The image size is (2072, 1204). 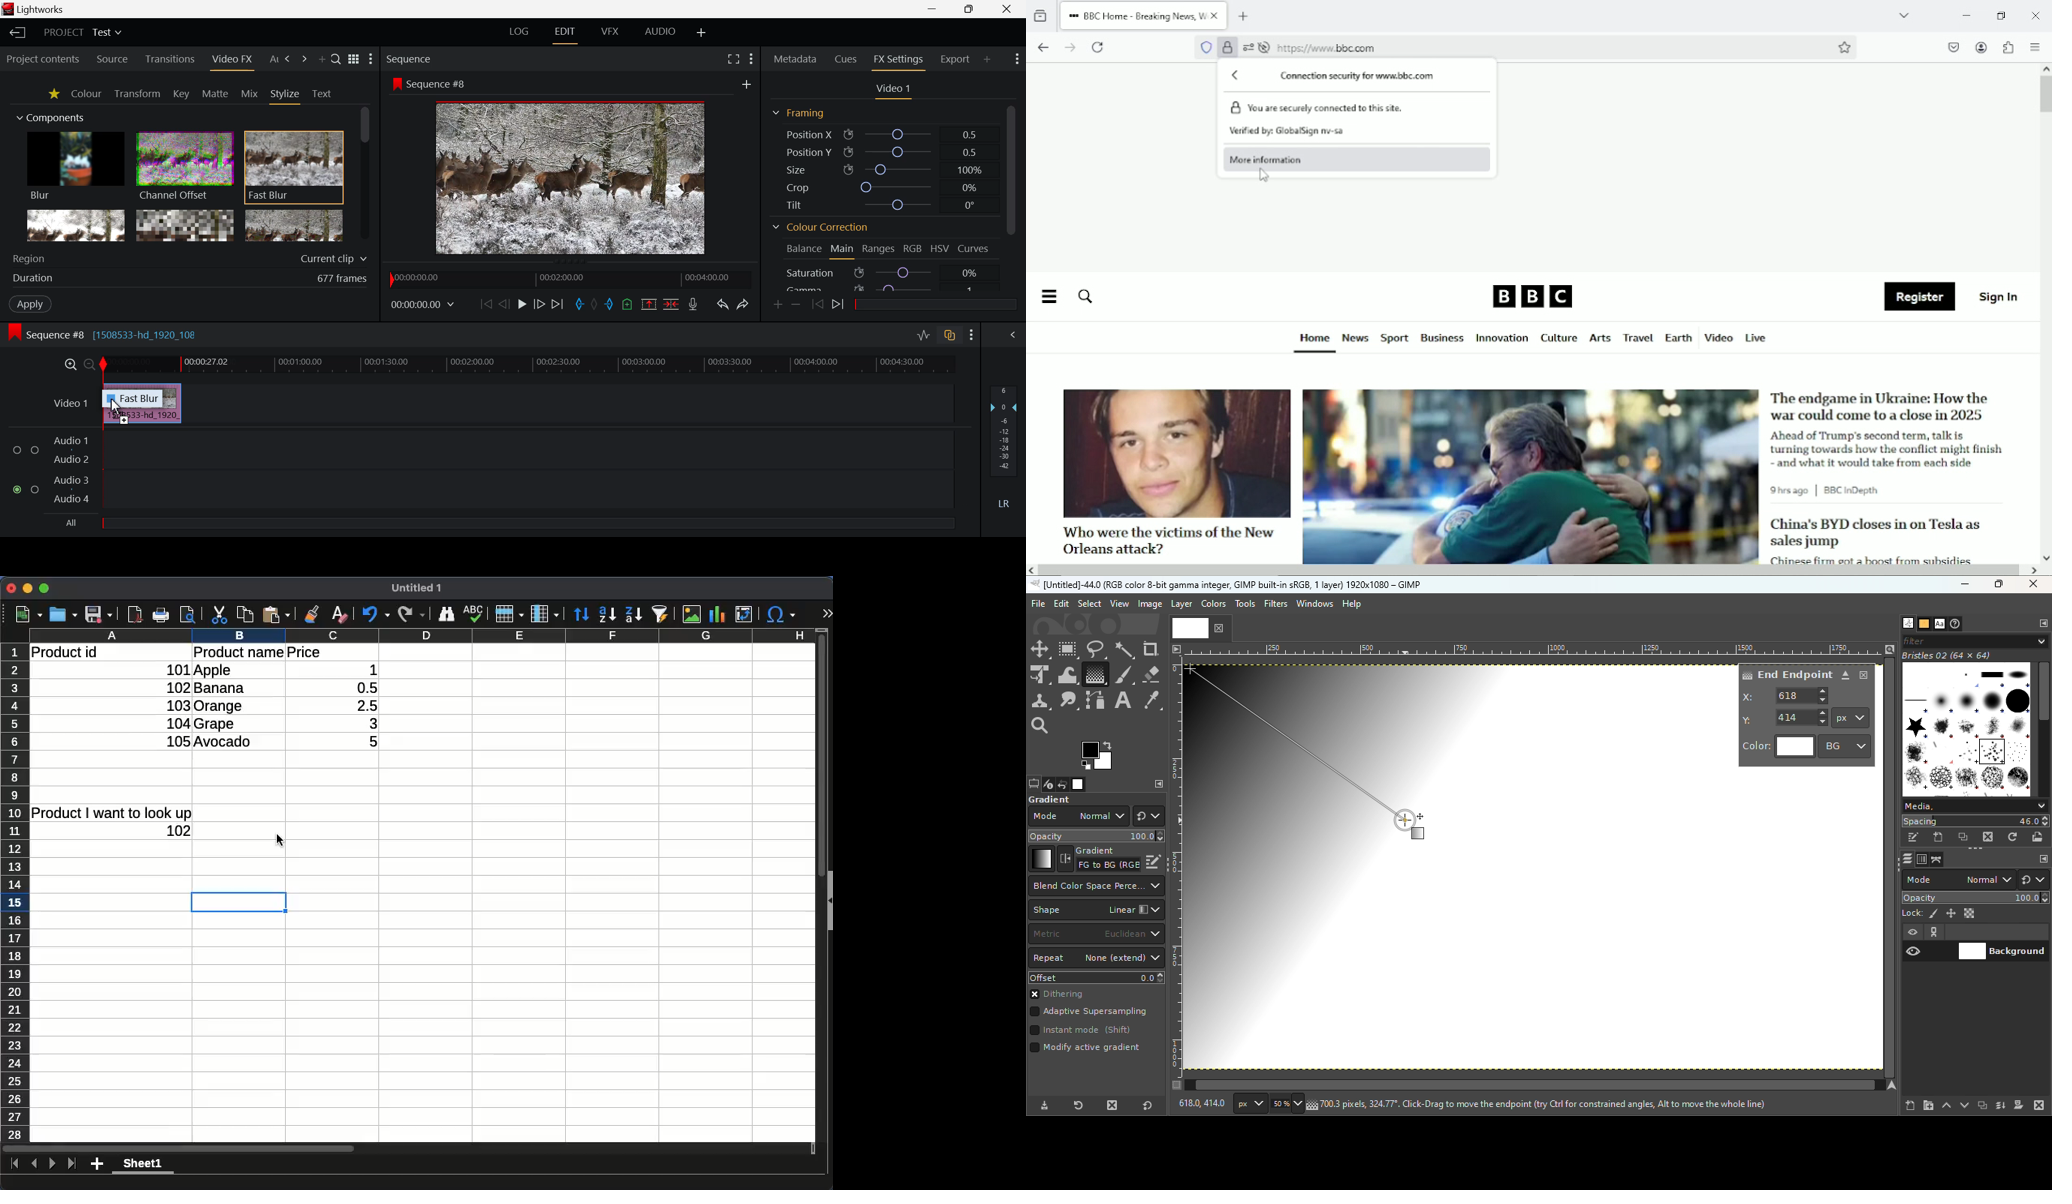 I want to click on cut, so click(x=219, y=614).